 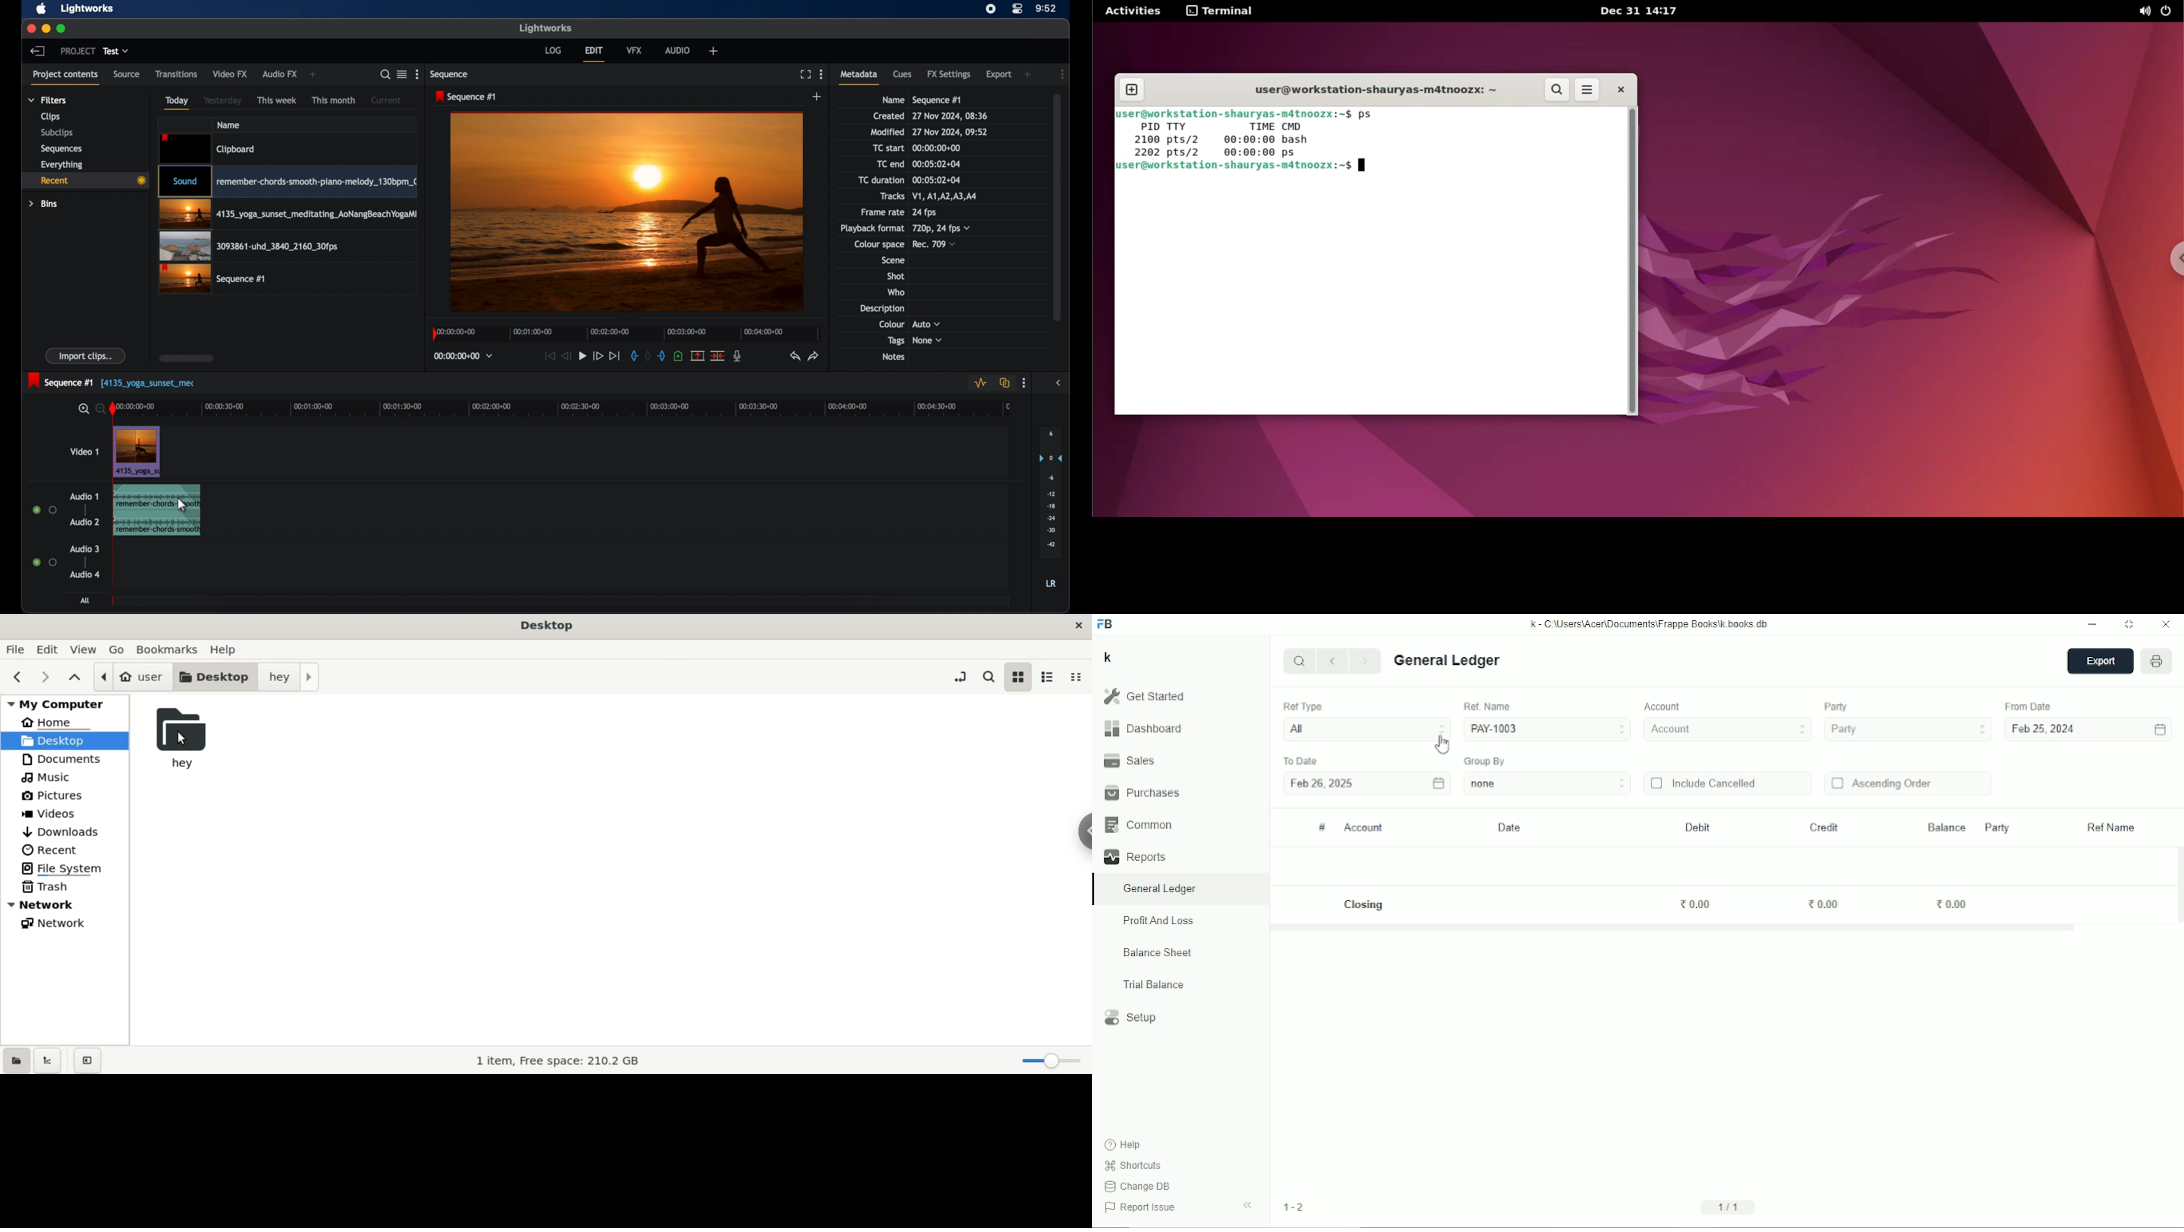 What do you see at coordinates (897, 276) in the screenshot?
I see `shot` at bounding box center [897, 276].